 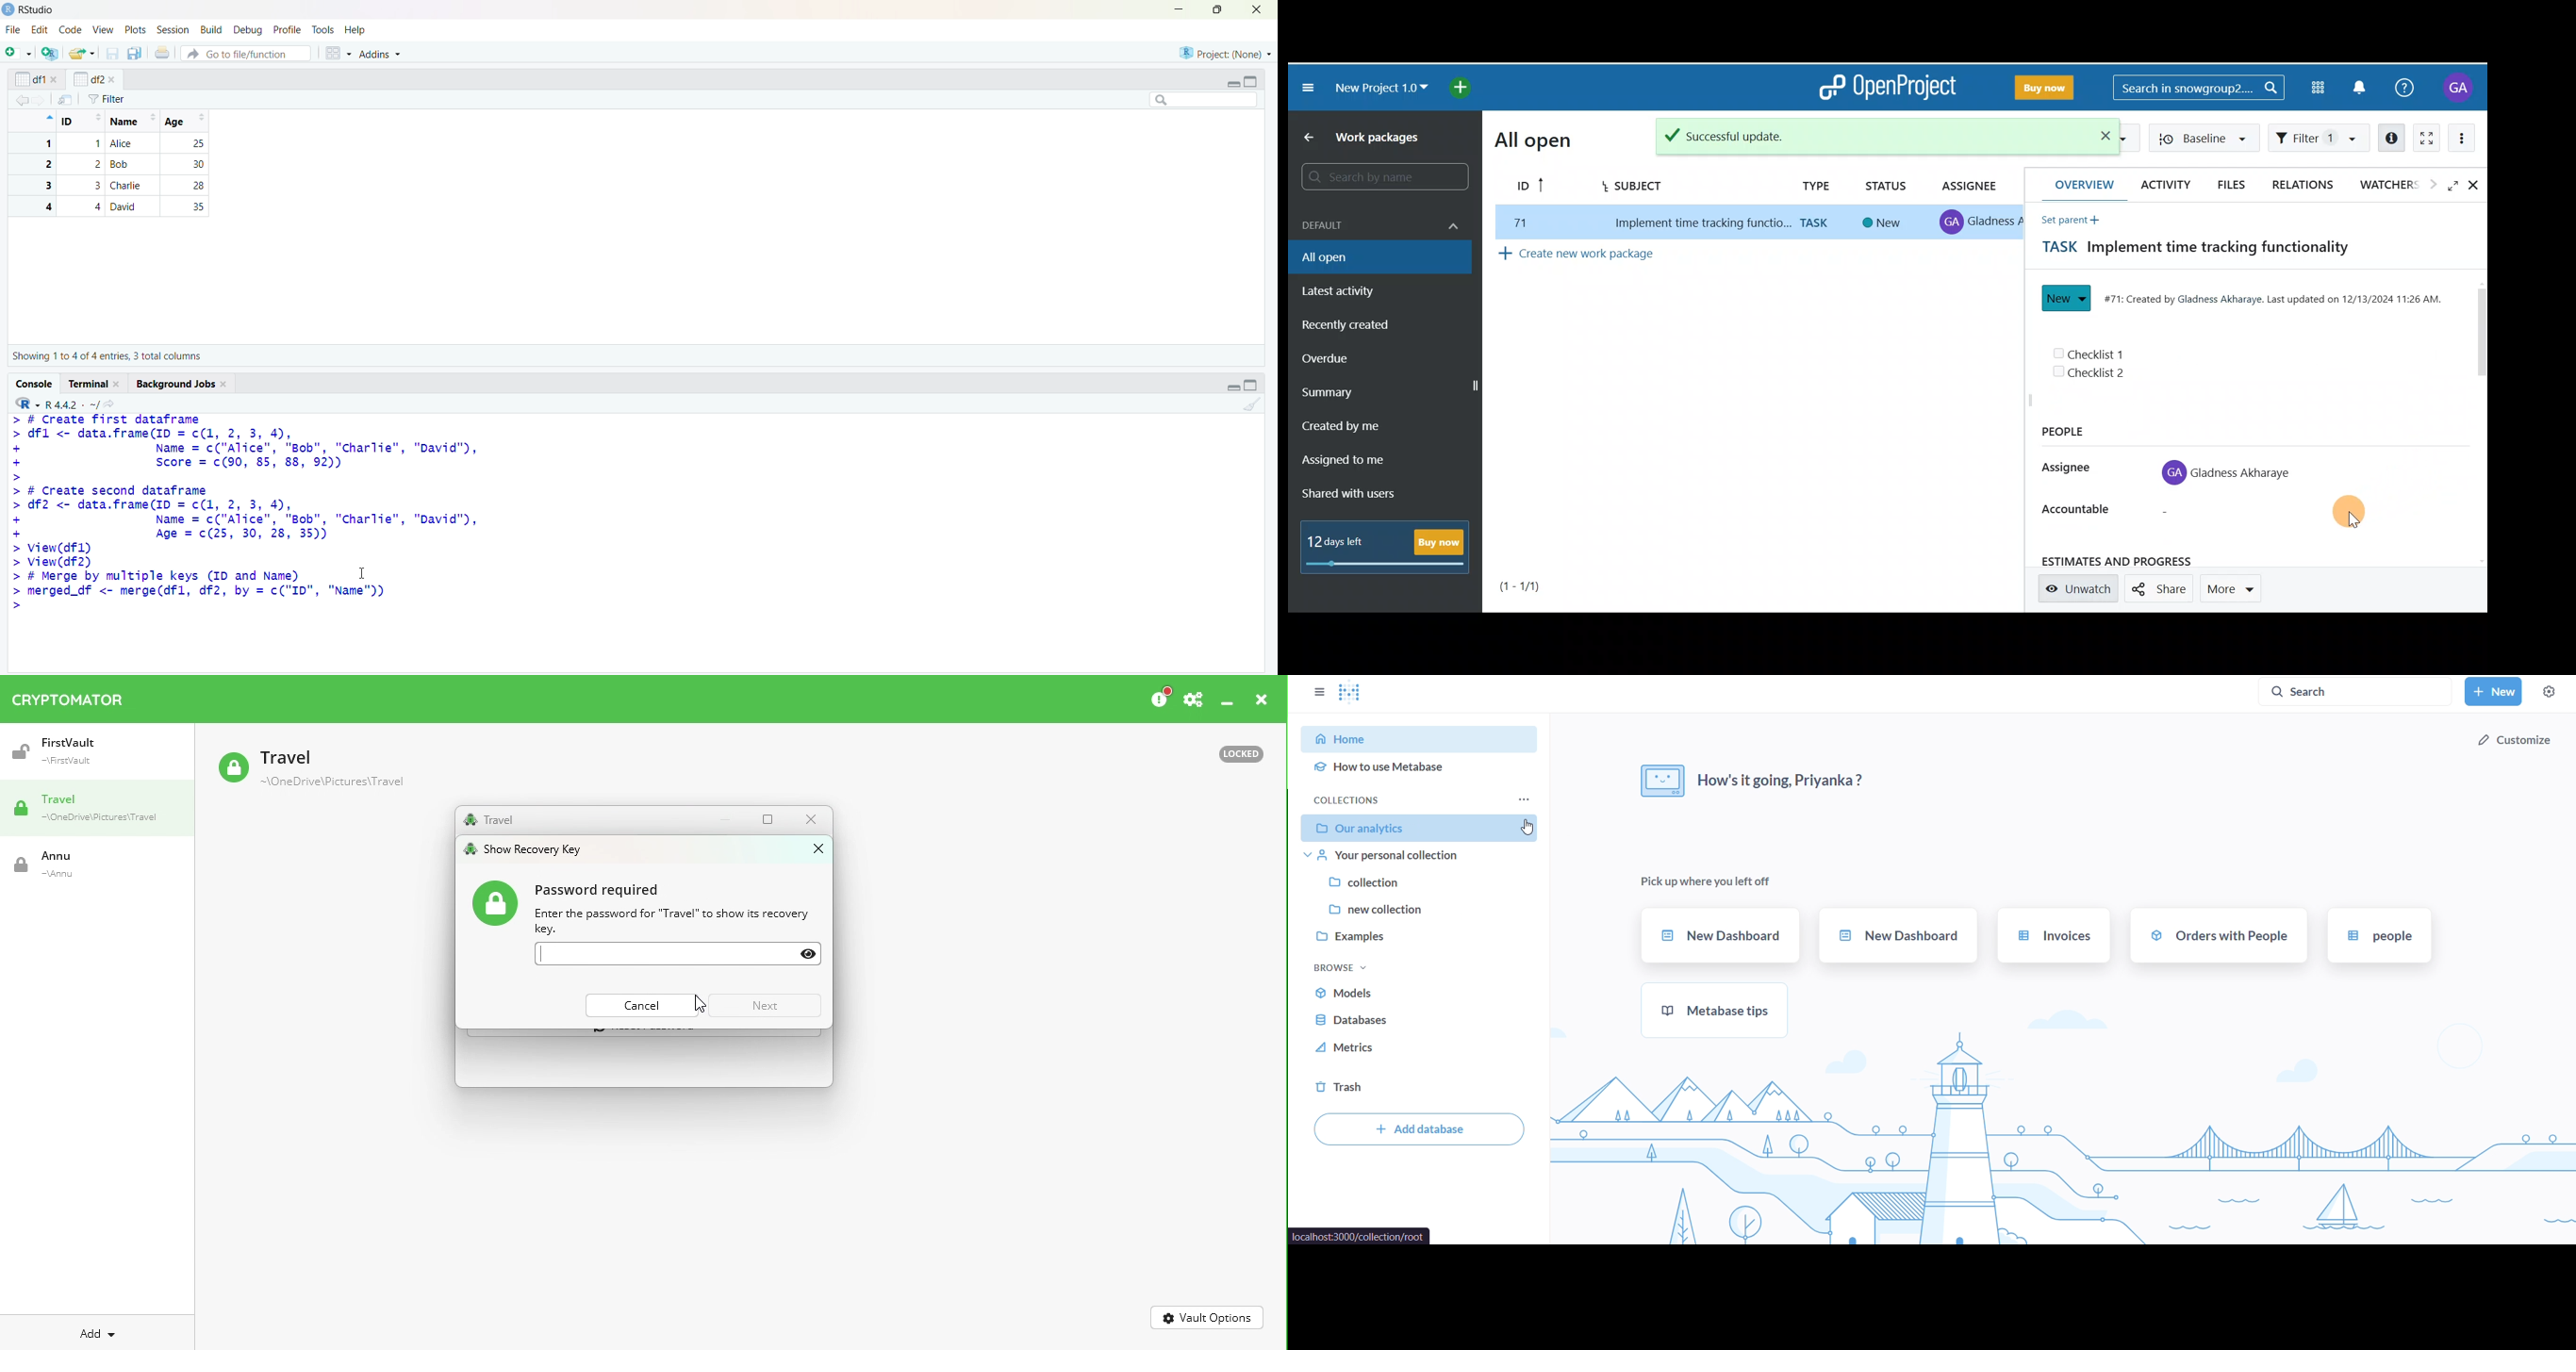 I want to click on 77, so click(x=1517, y=223).